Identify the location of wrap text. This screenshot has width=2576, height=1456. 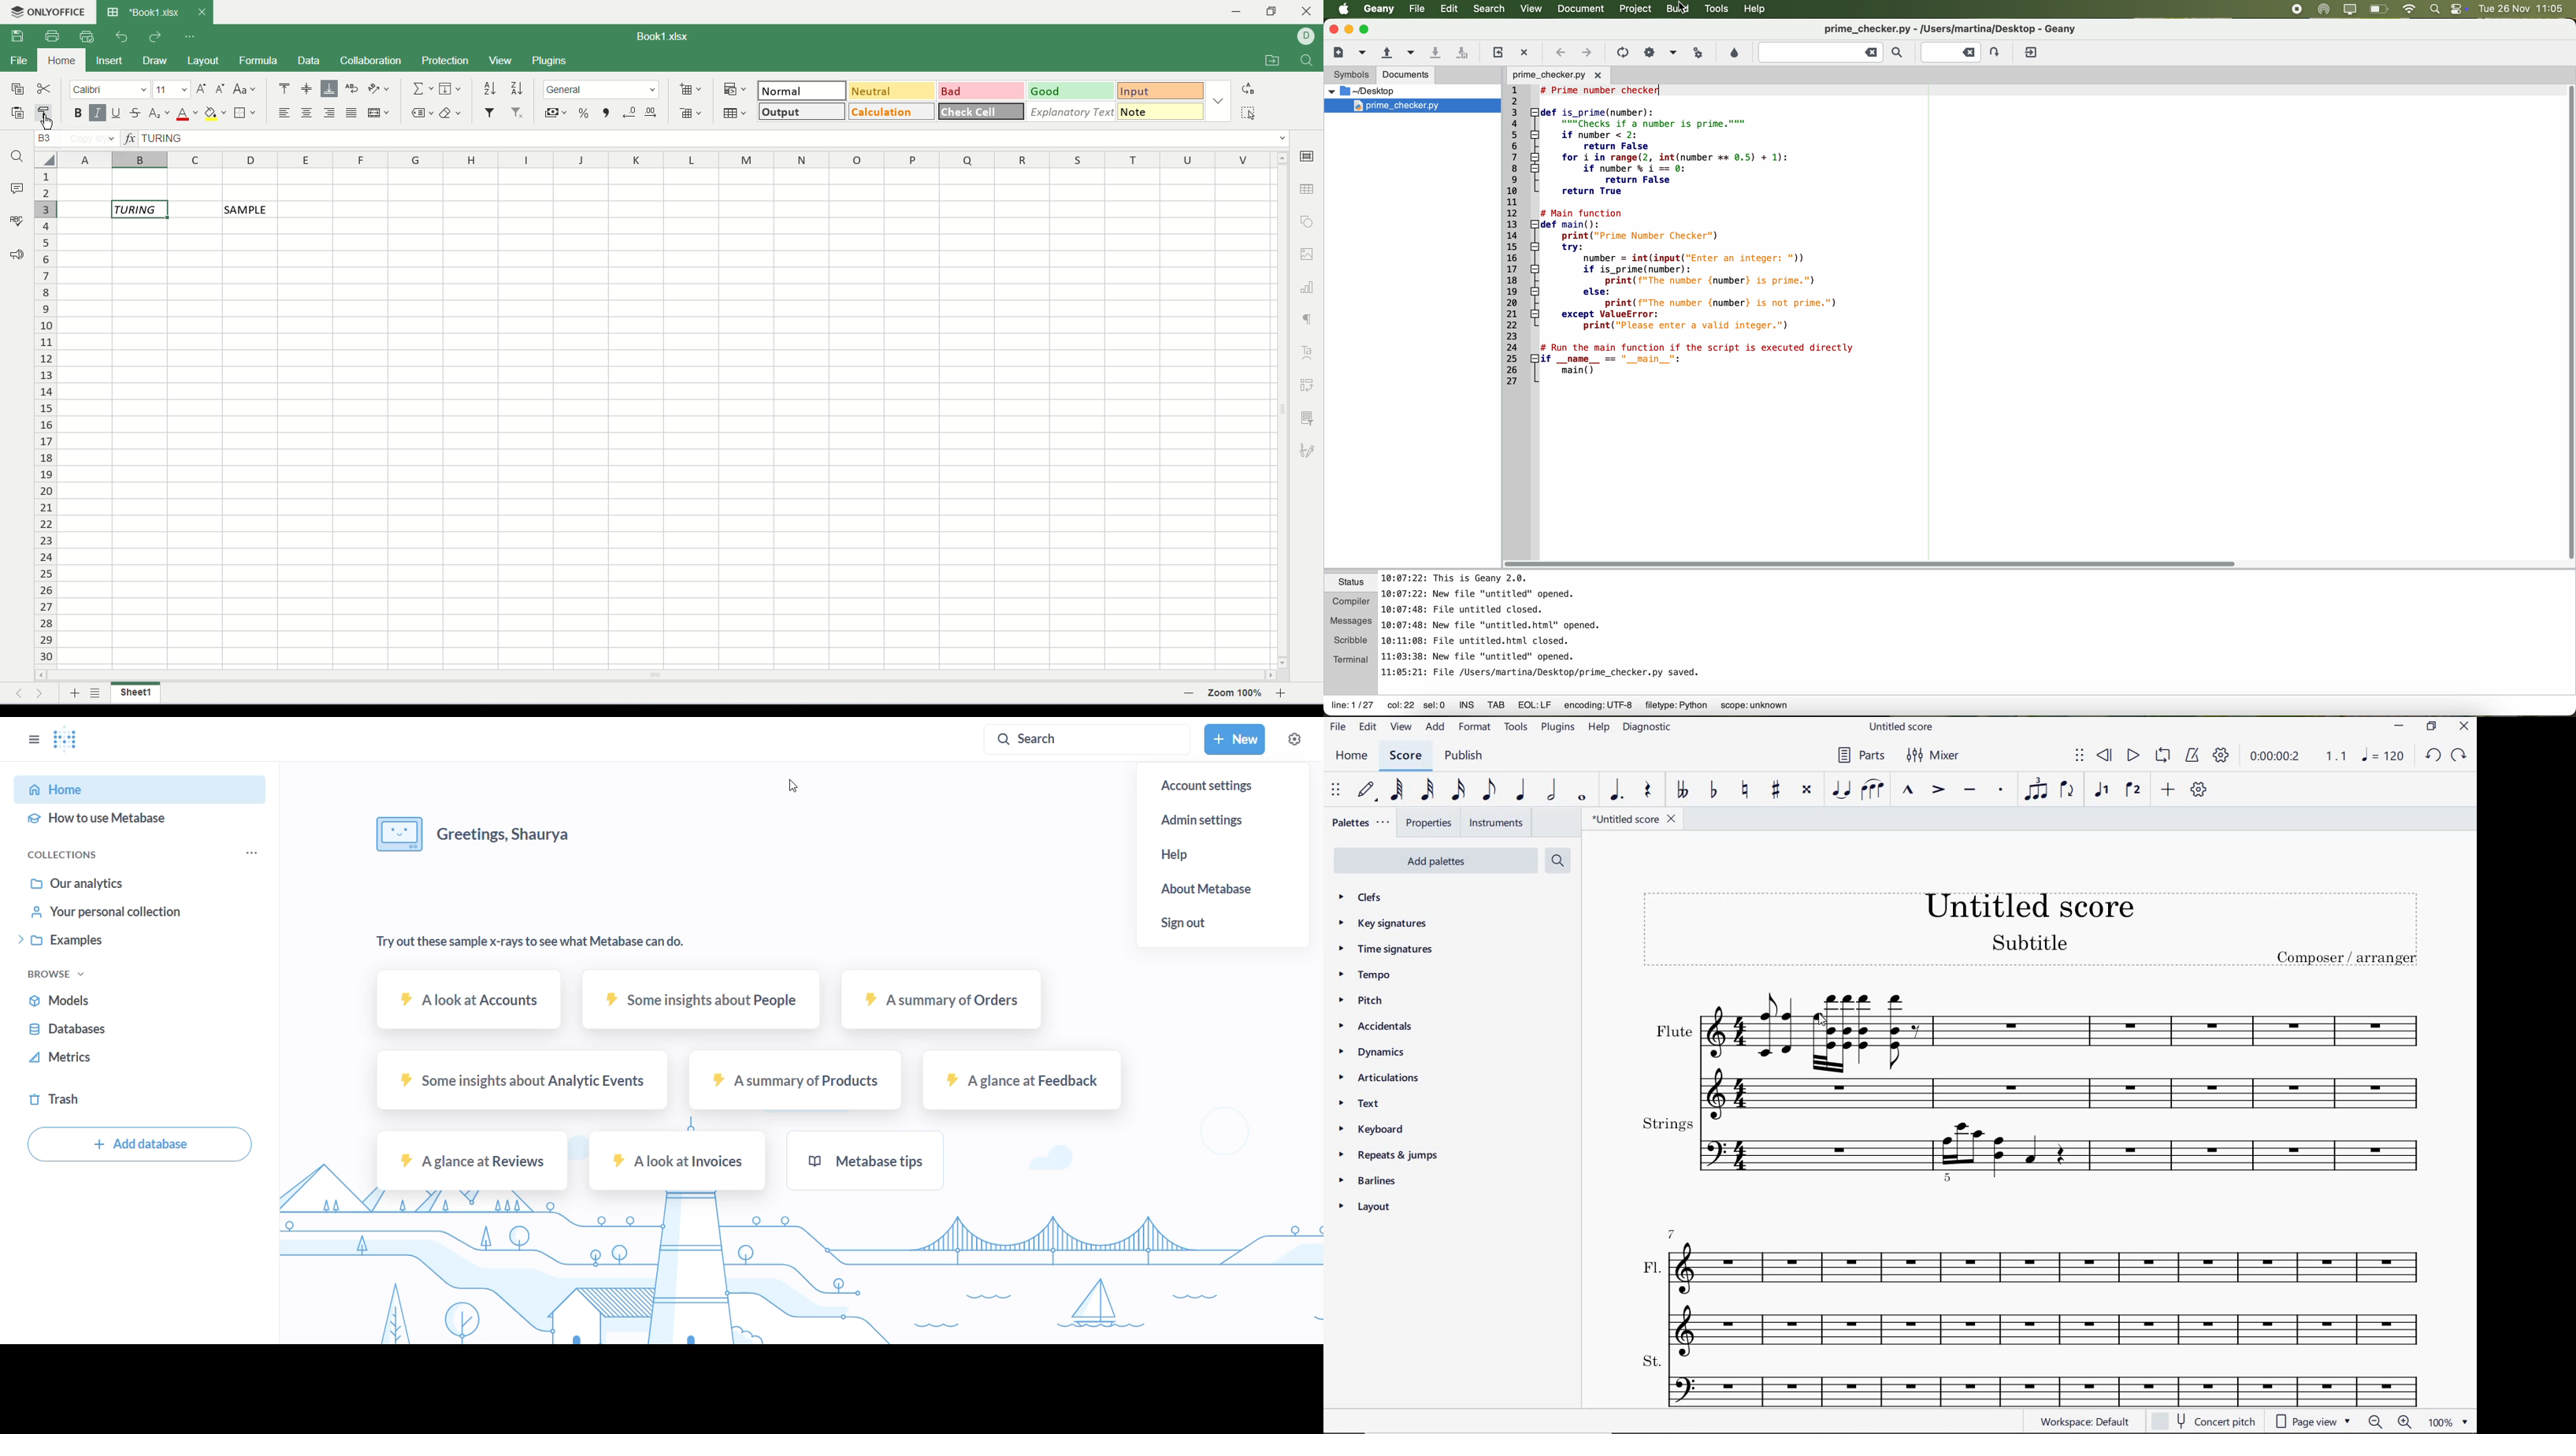
(353, 89).